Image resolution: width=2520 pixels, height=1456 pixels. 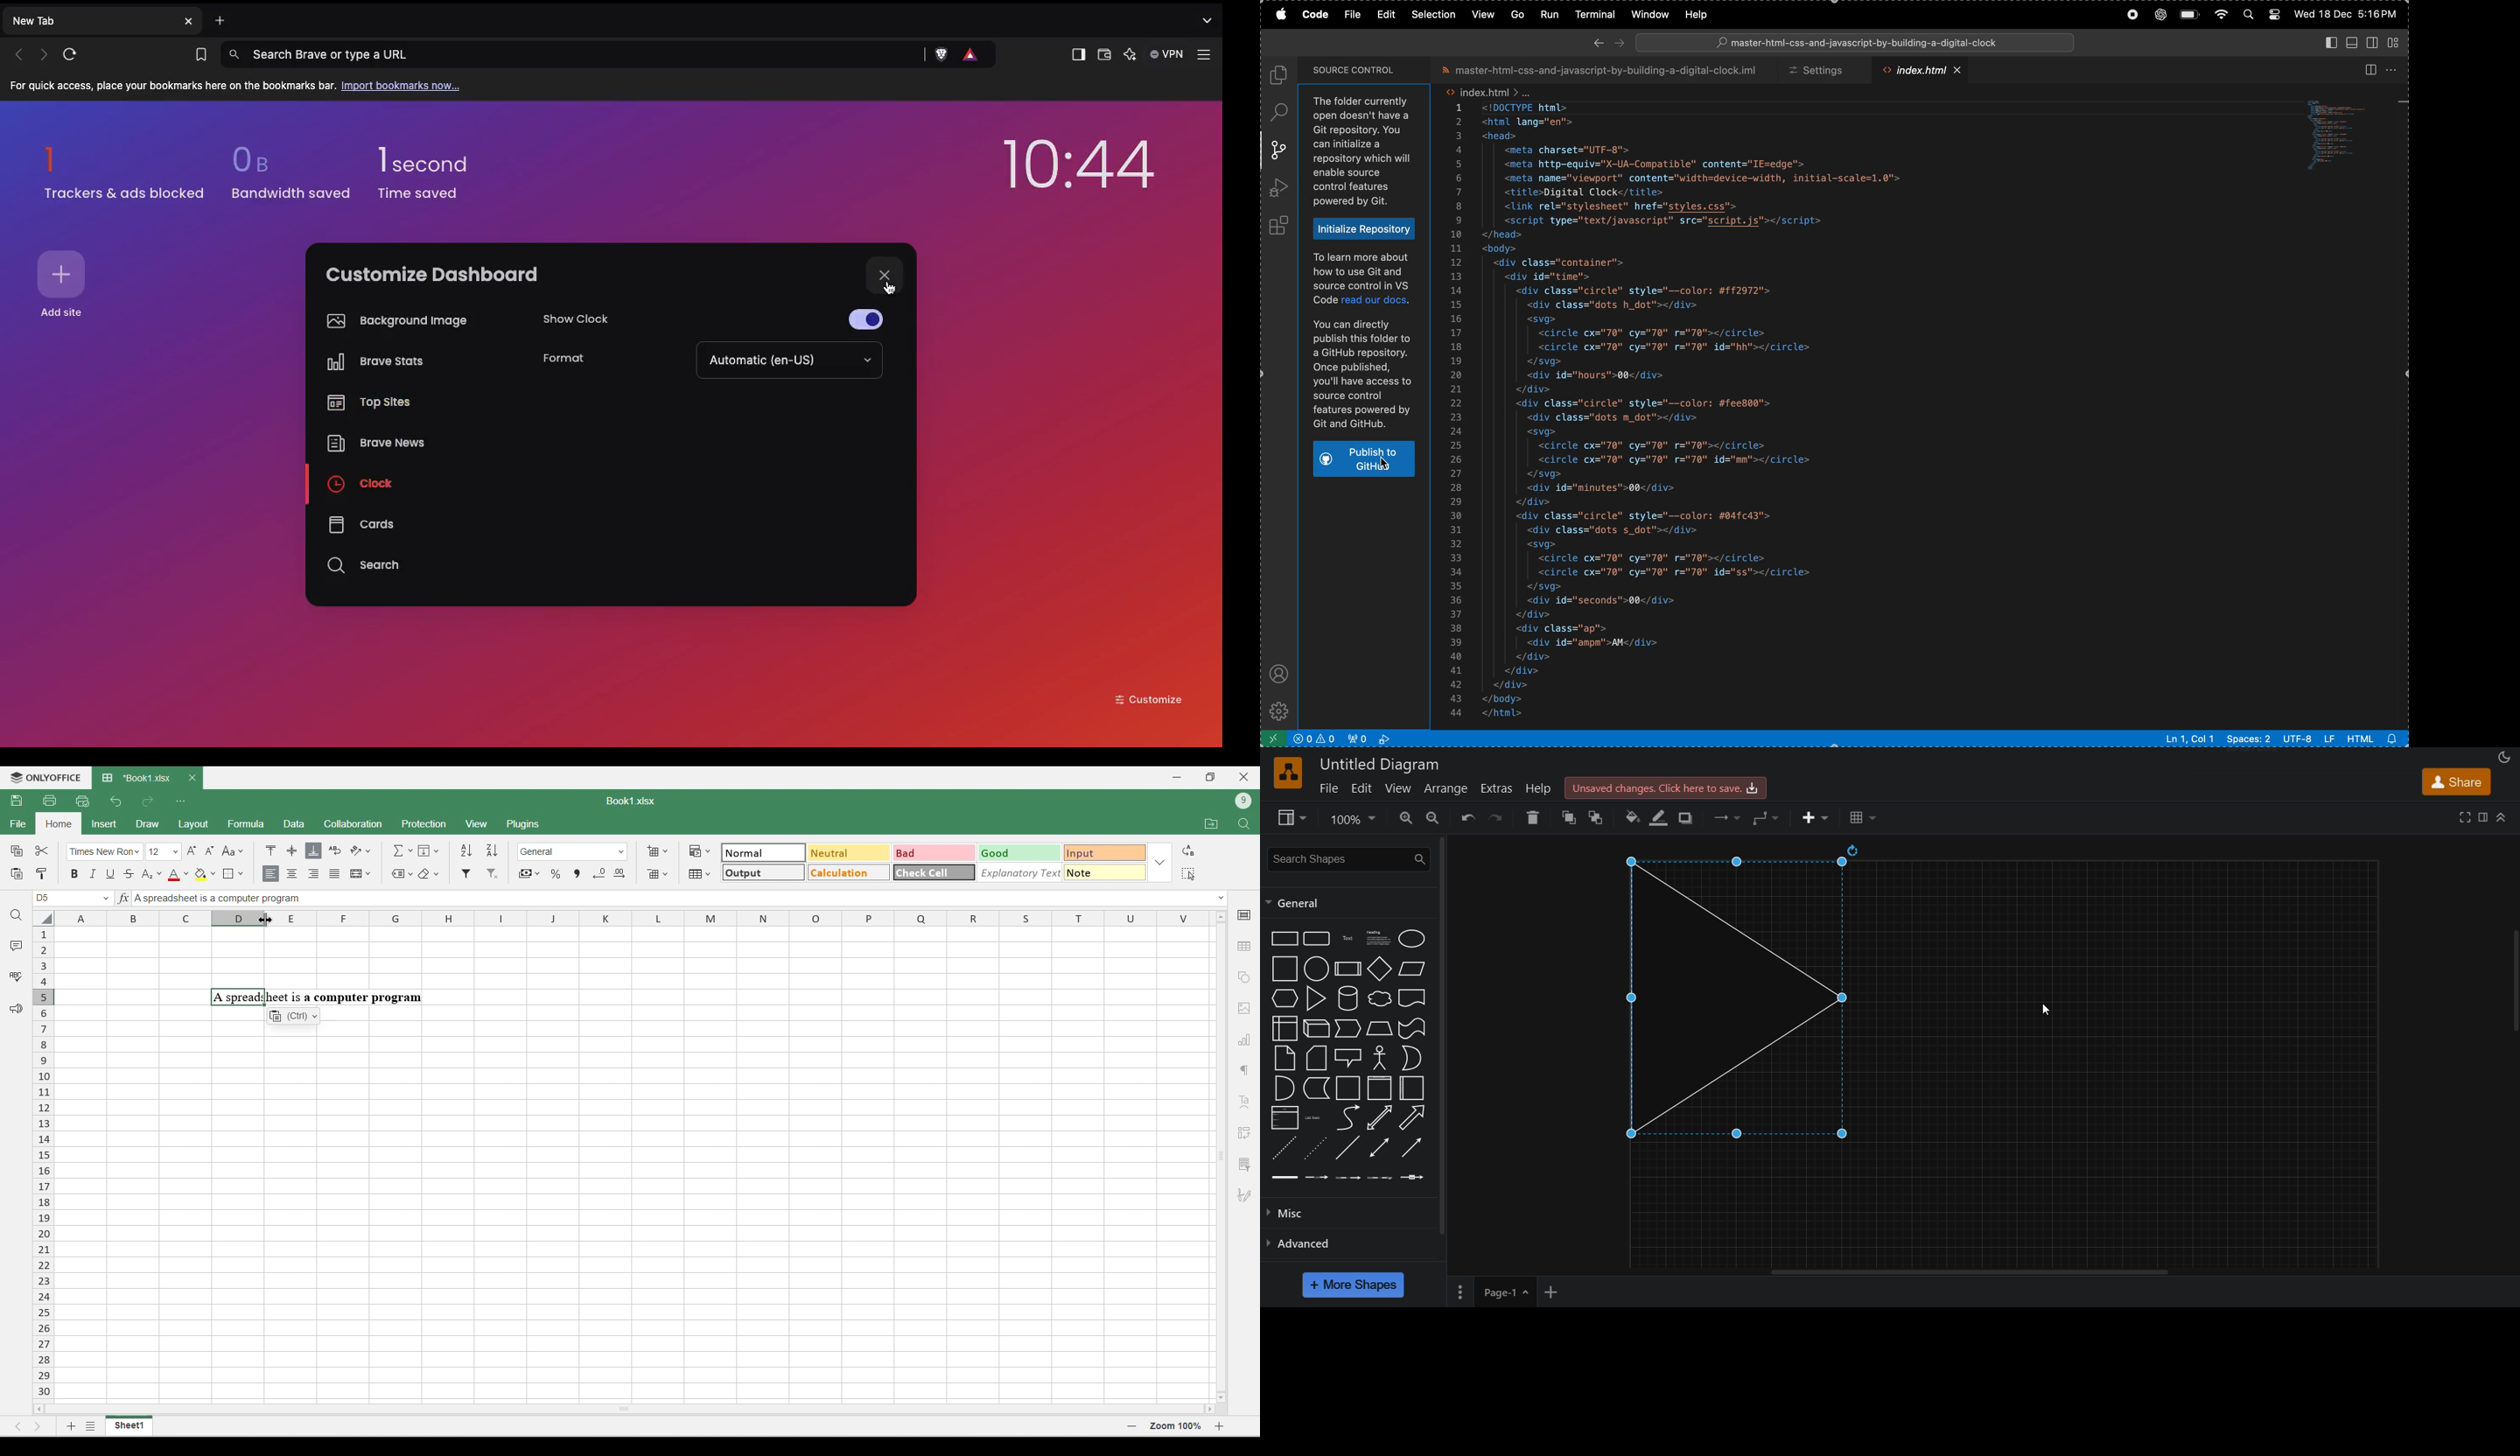 I want to click on Protection menu, so click(x=423, y=823).